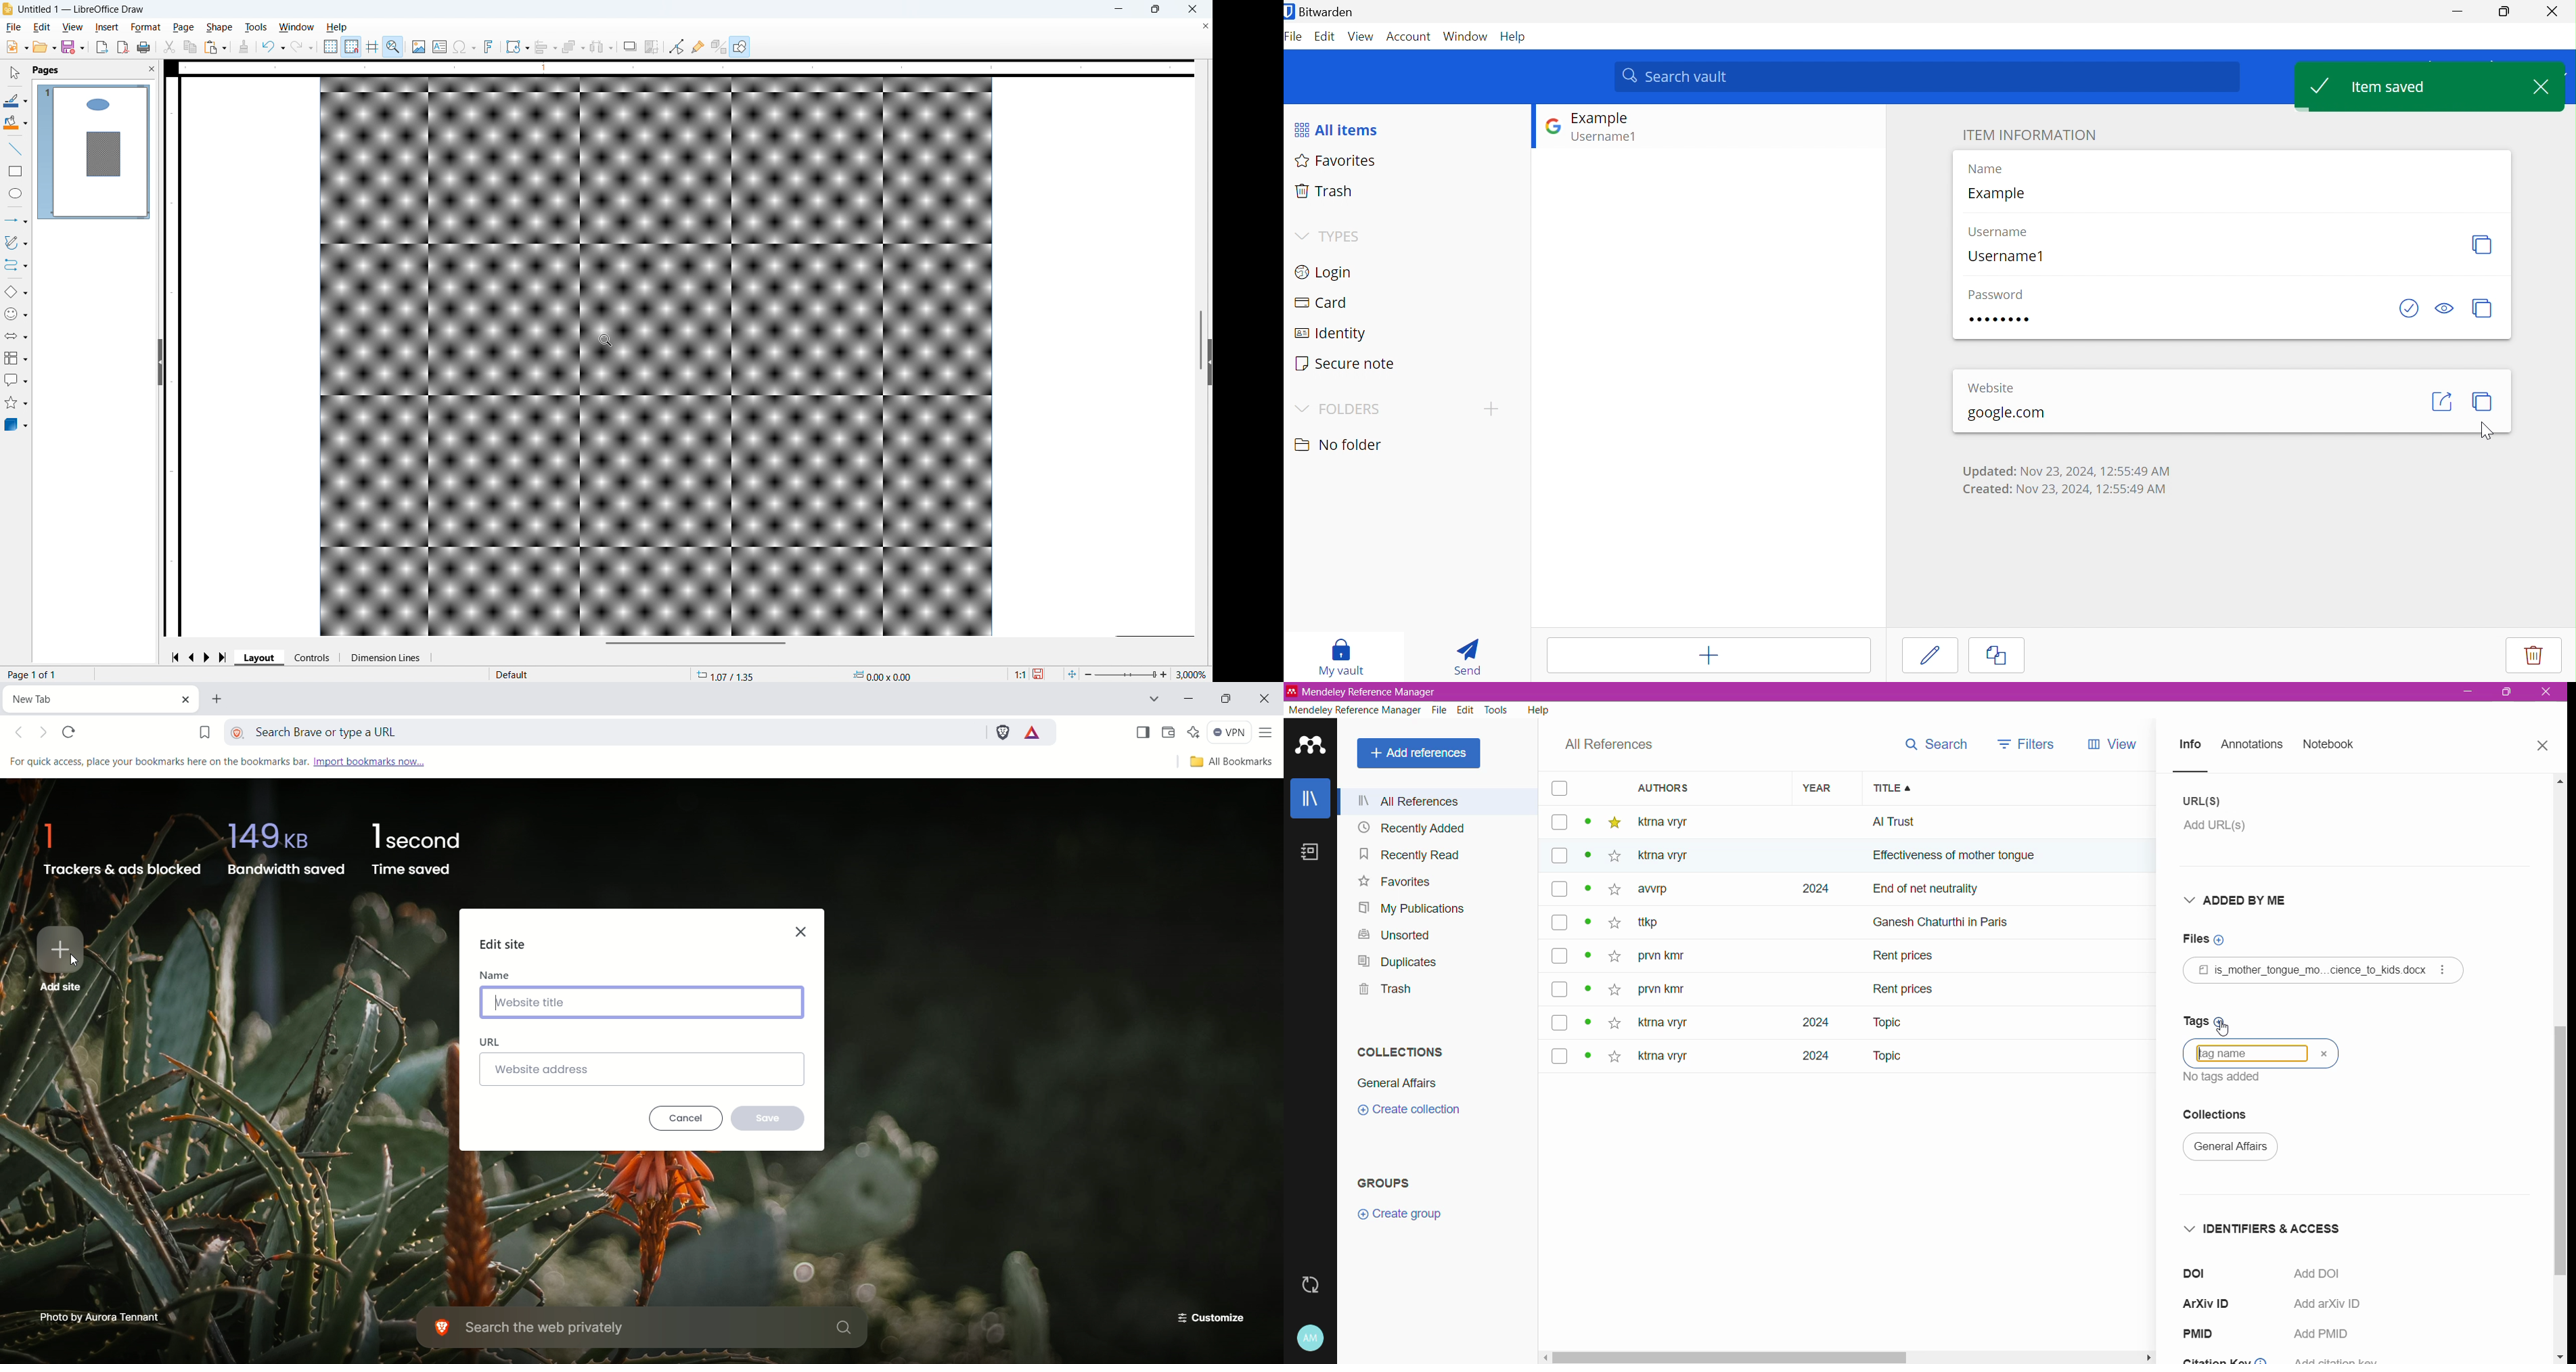 This screenshot has height=1372, width=2576. What do you see at coordinates (16, 314) in the screenshot?
I see `Symbol shapes ` at bounding box center [16, 314].